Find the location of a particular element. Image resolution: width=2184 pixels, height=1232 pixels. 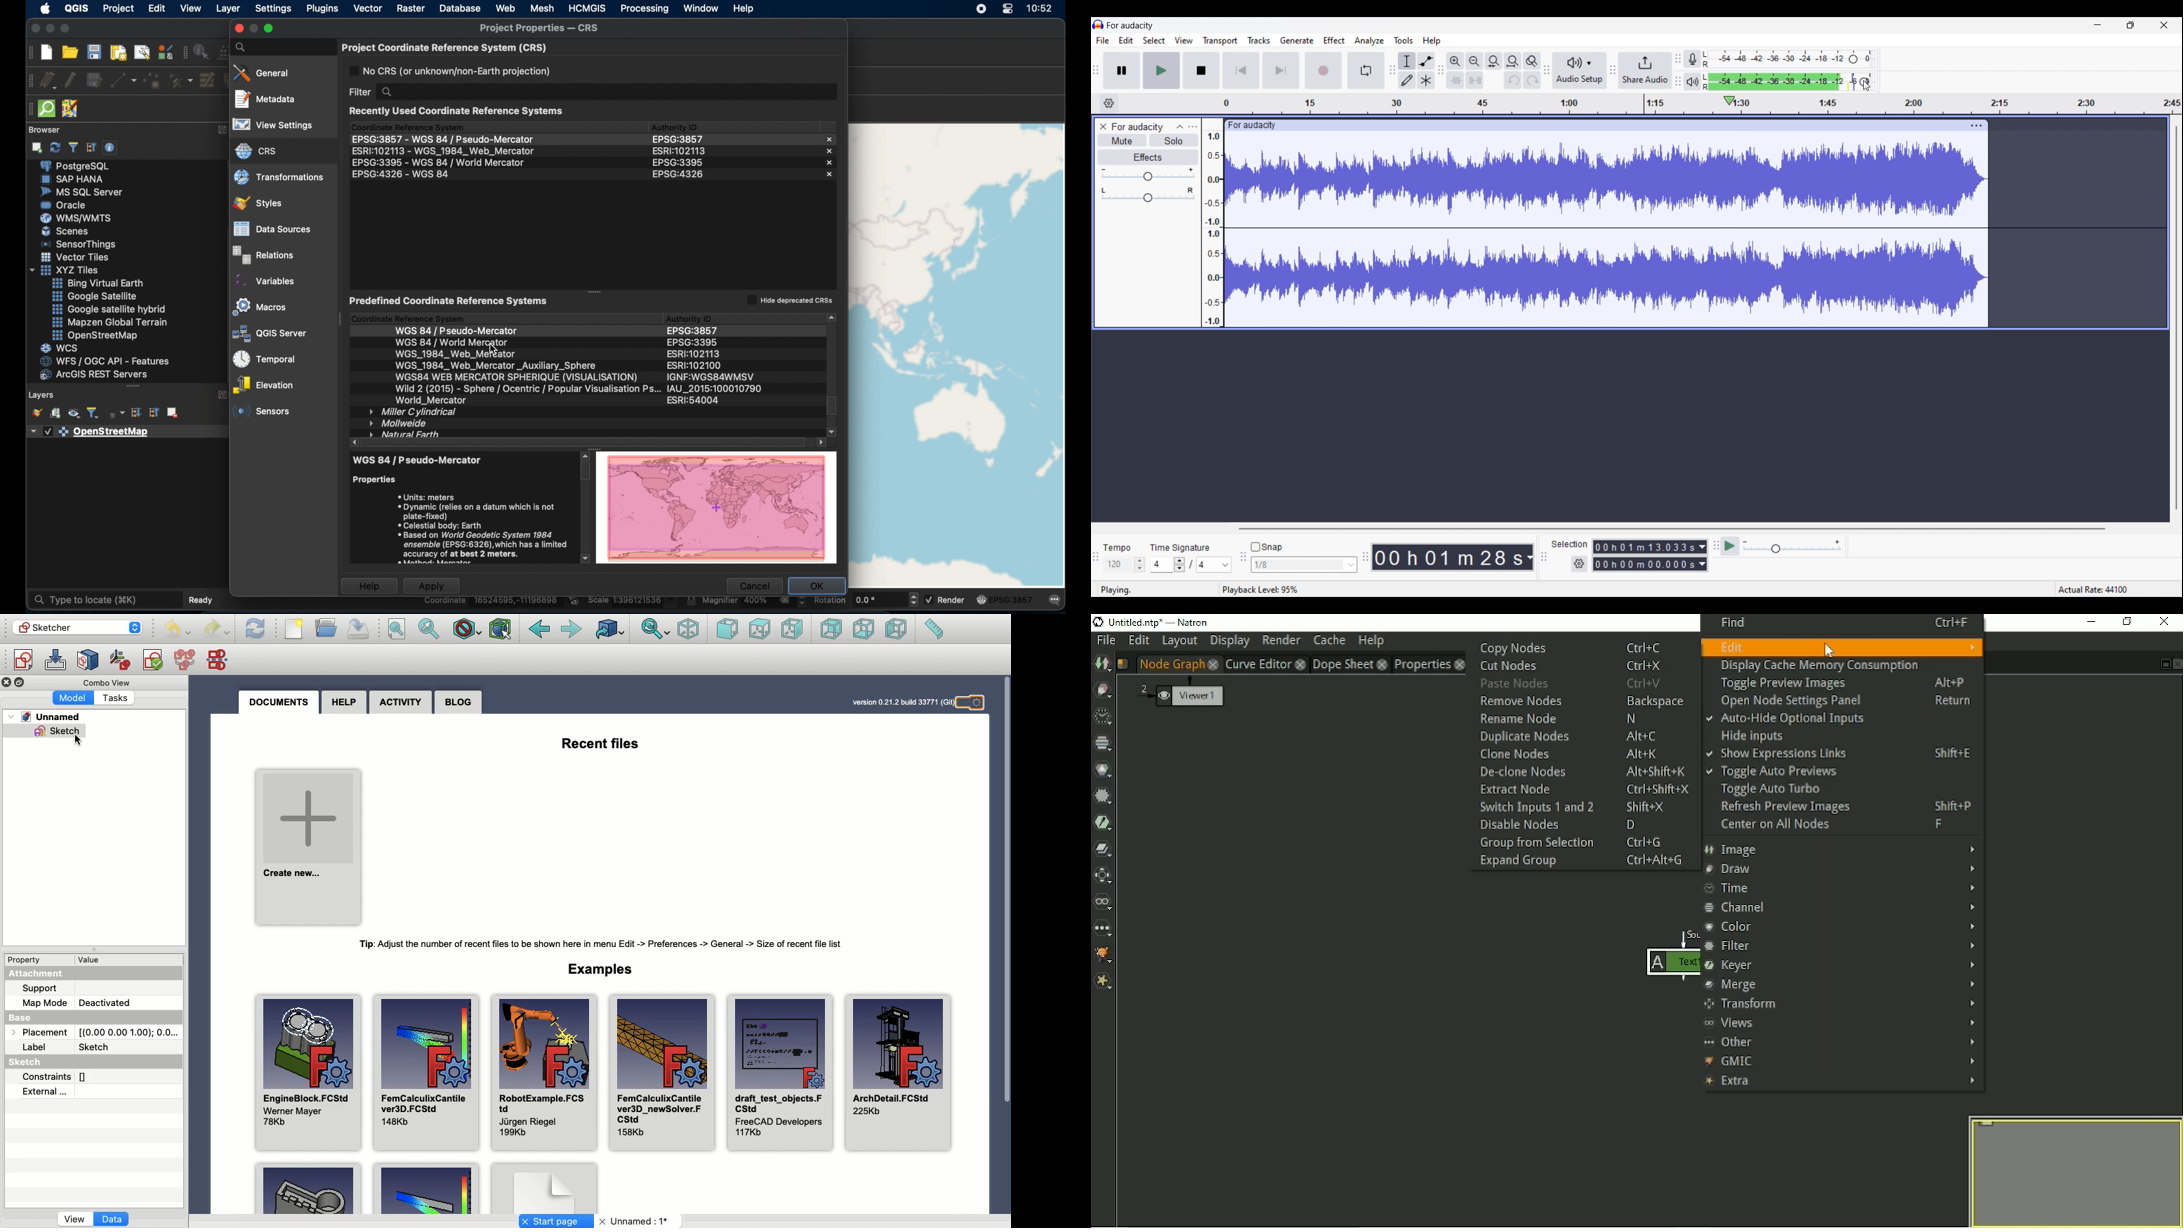

authority id is located at coordinates (693, 342).